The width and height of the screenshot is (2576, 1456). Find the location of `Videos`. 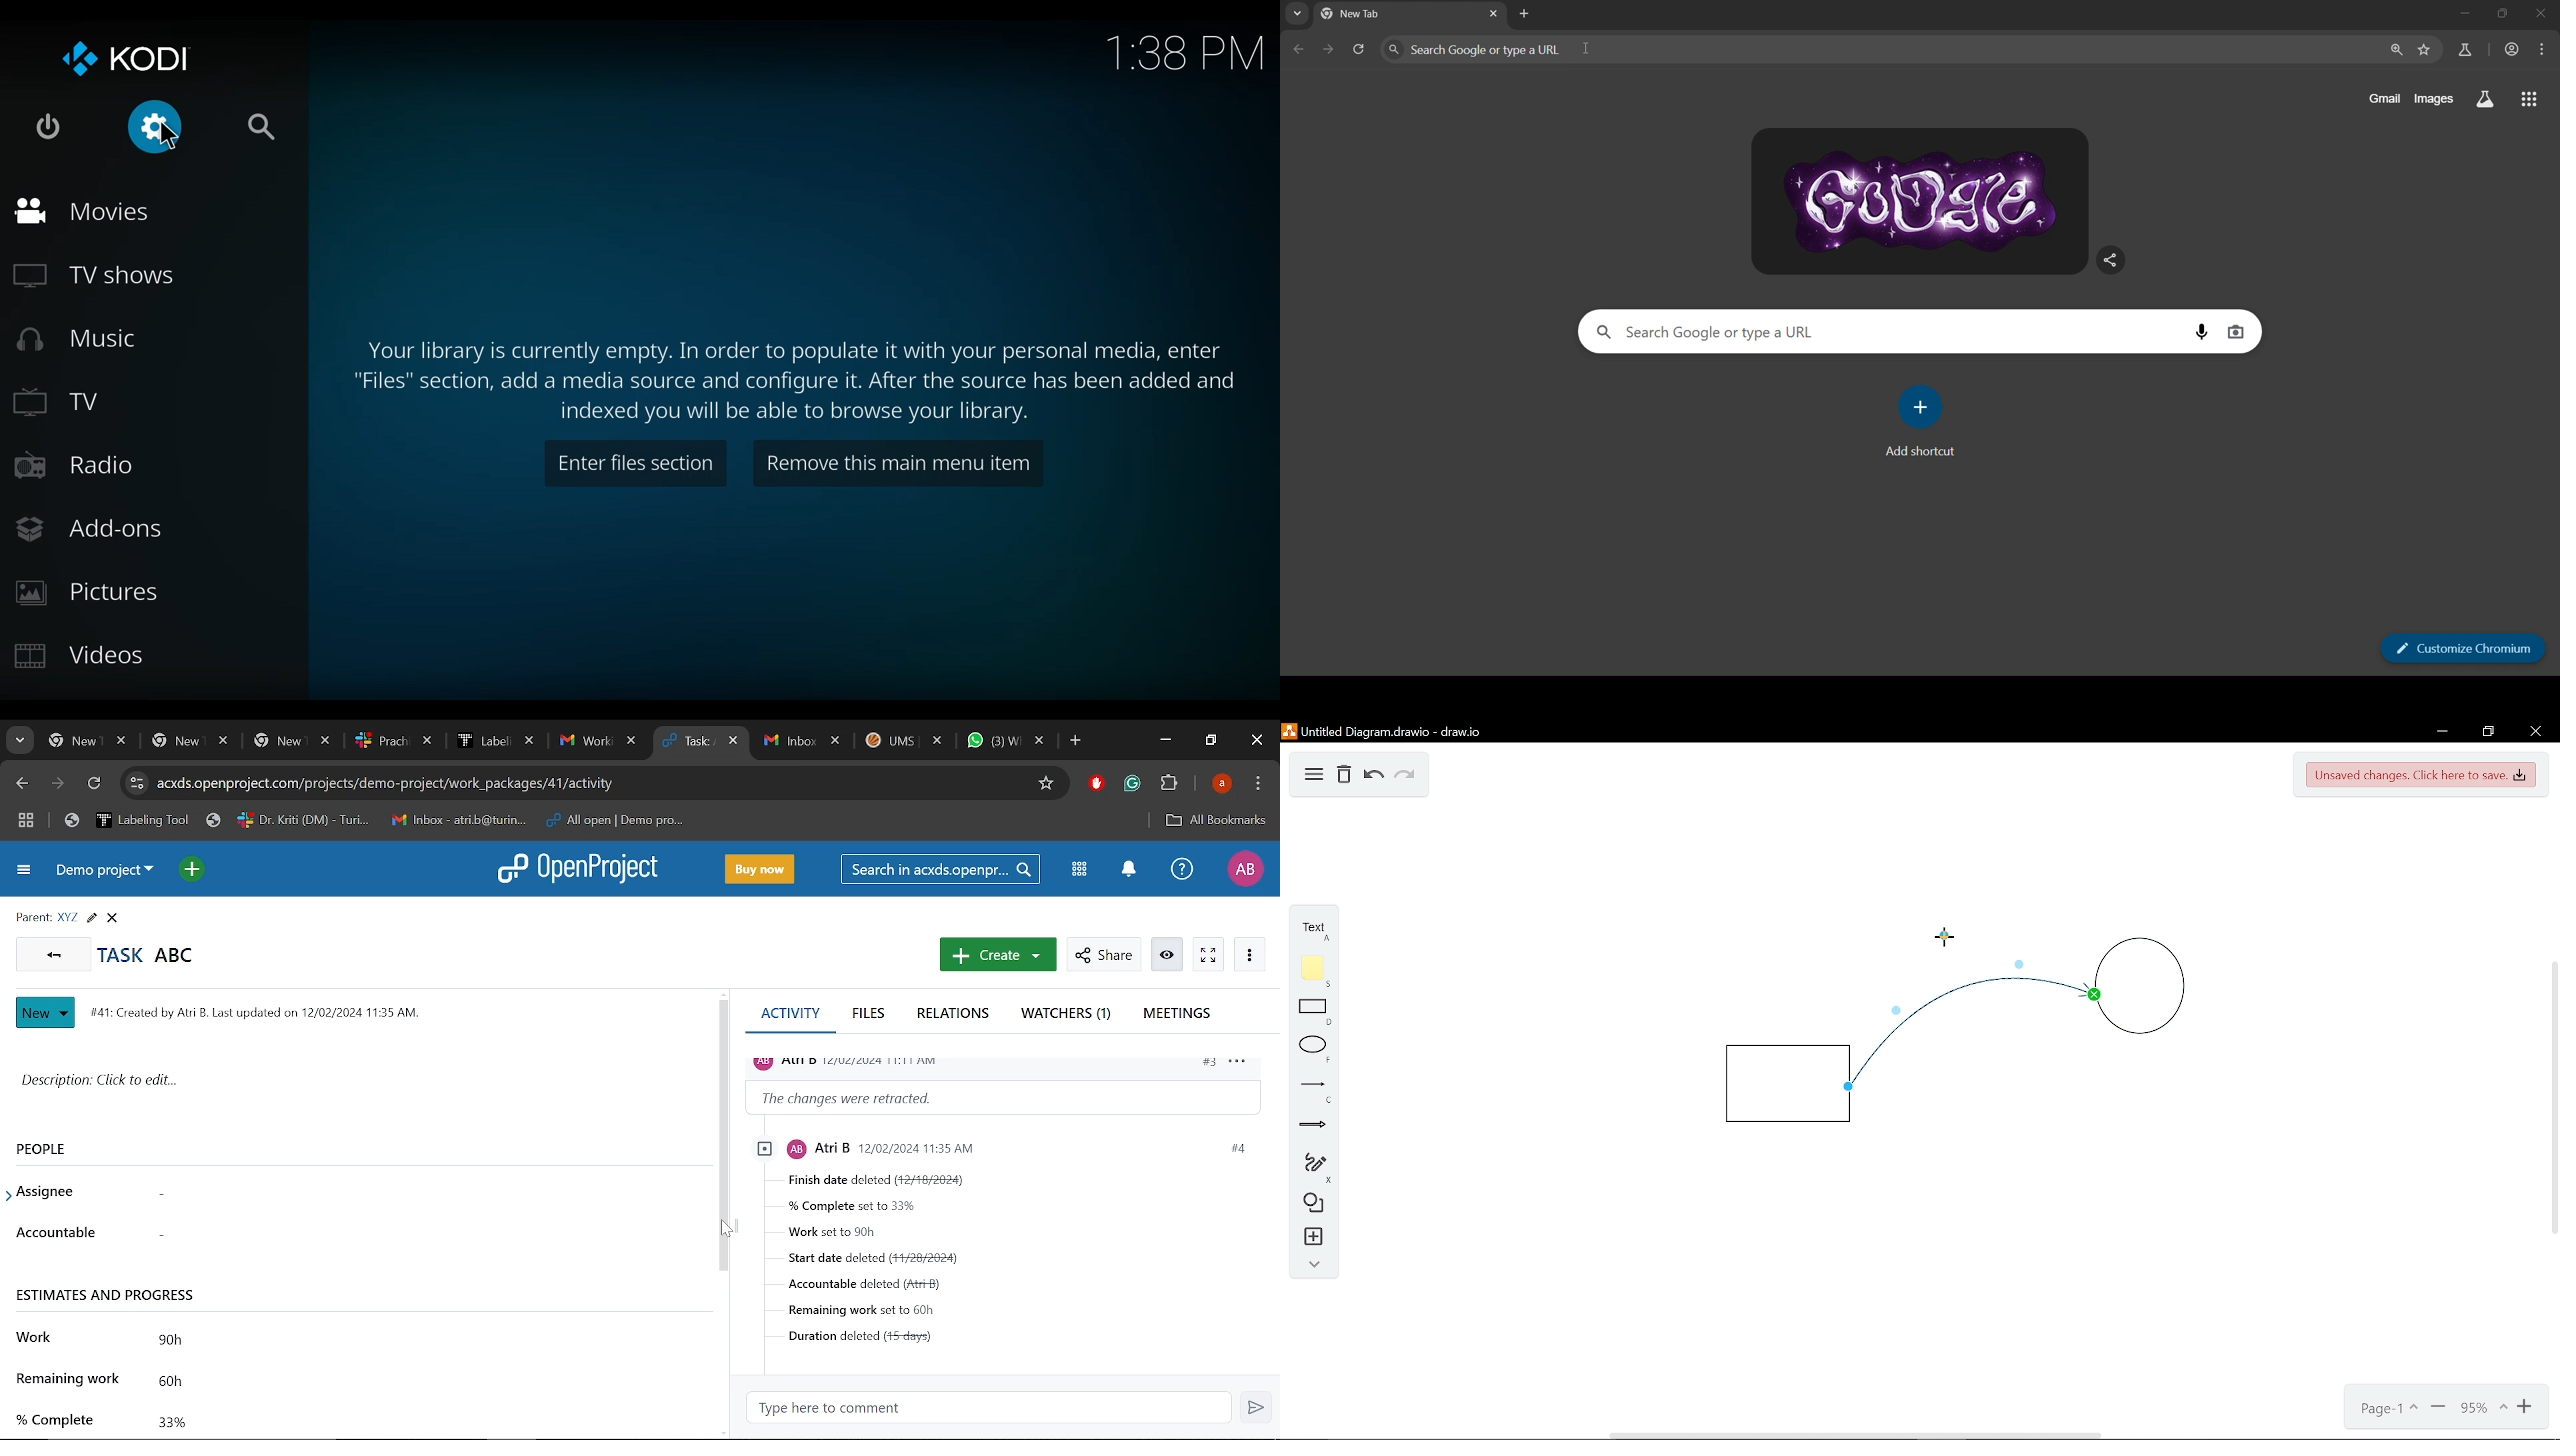

Videos is located at coordinates (79, 656).